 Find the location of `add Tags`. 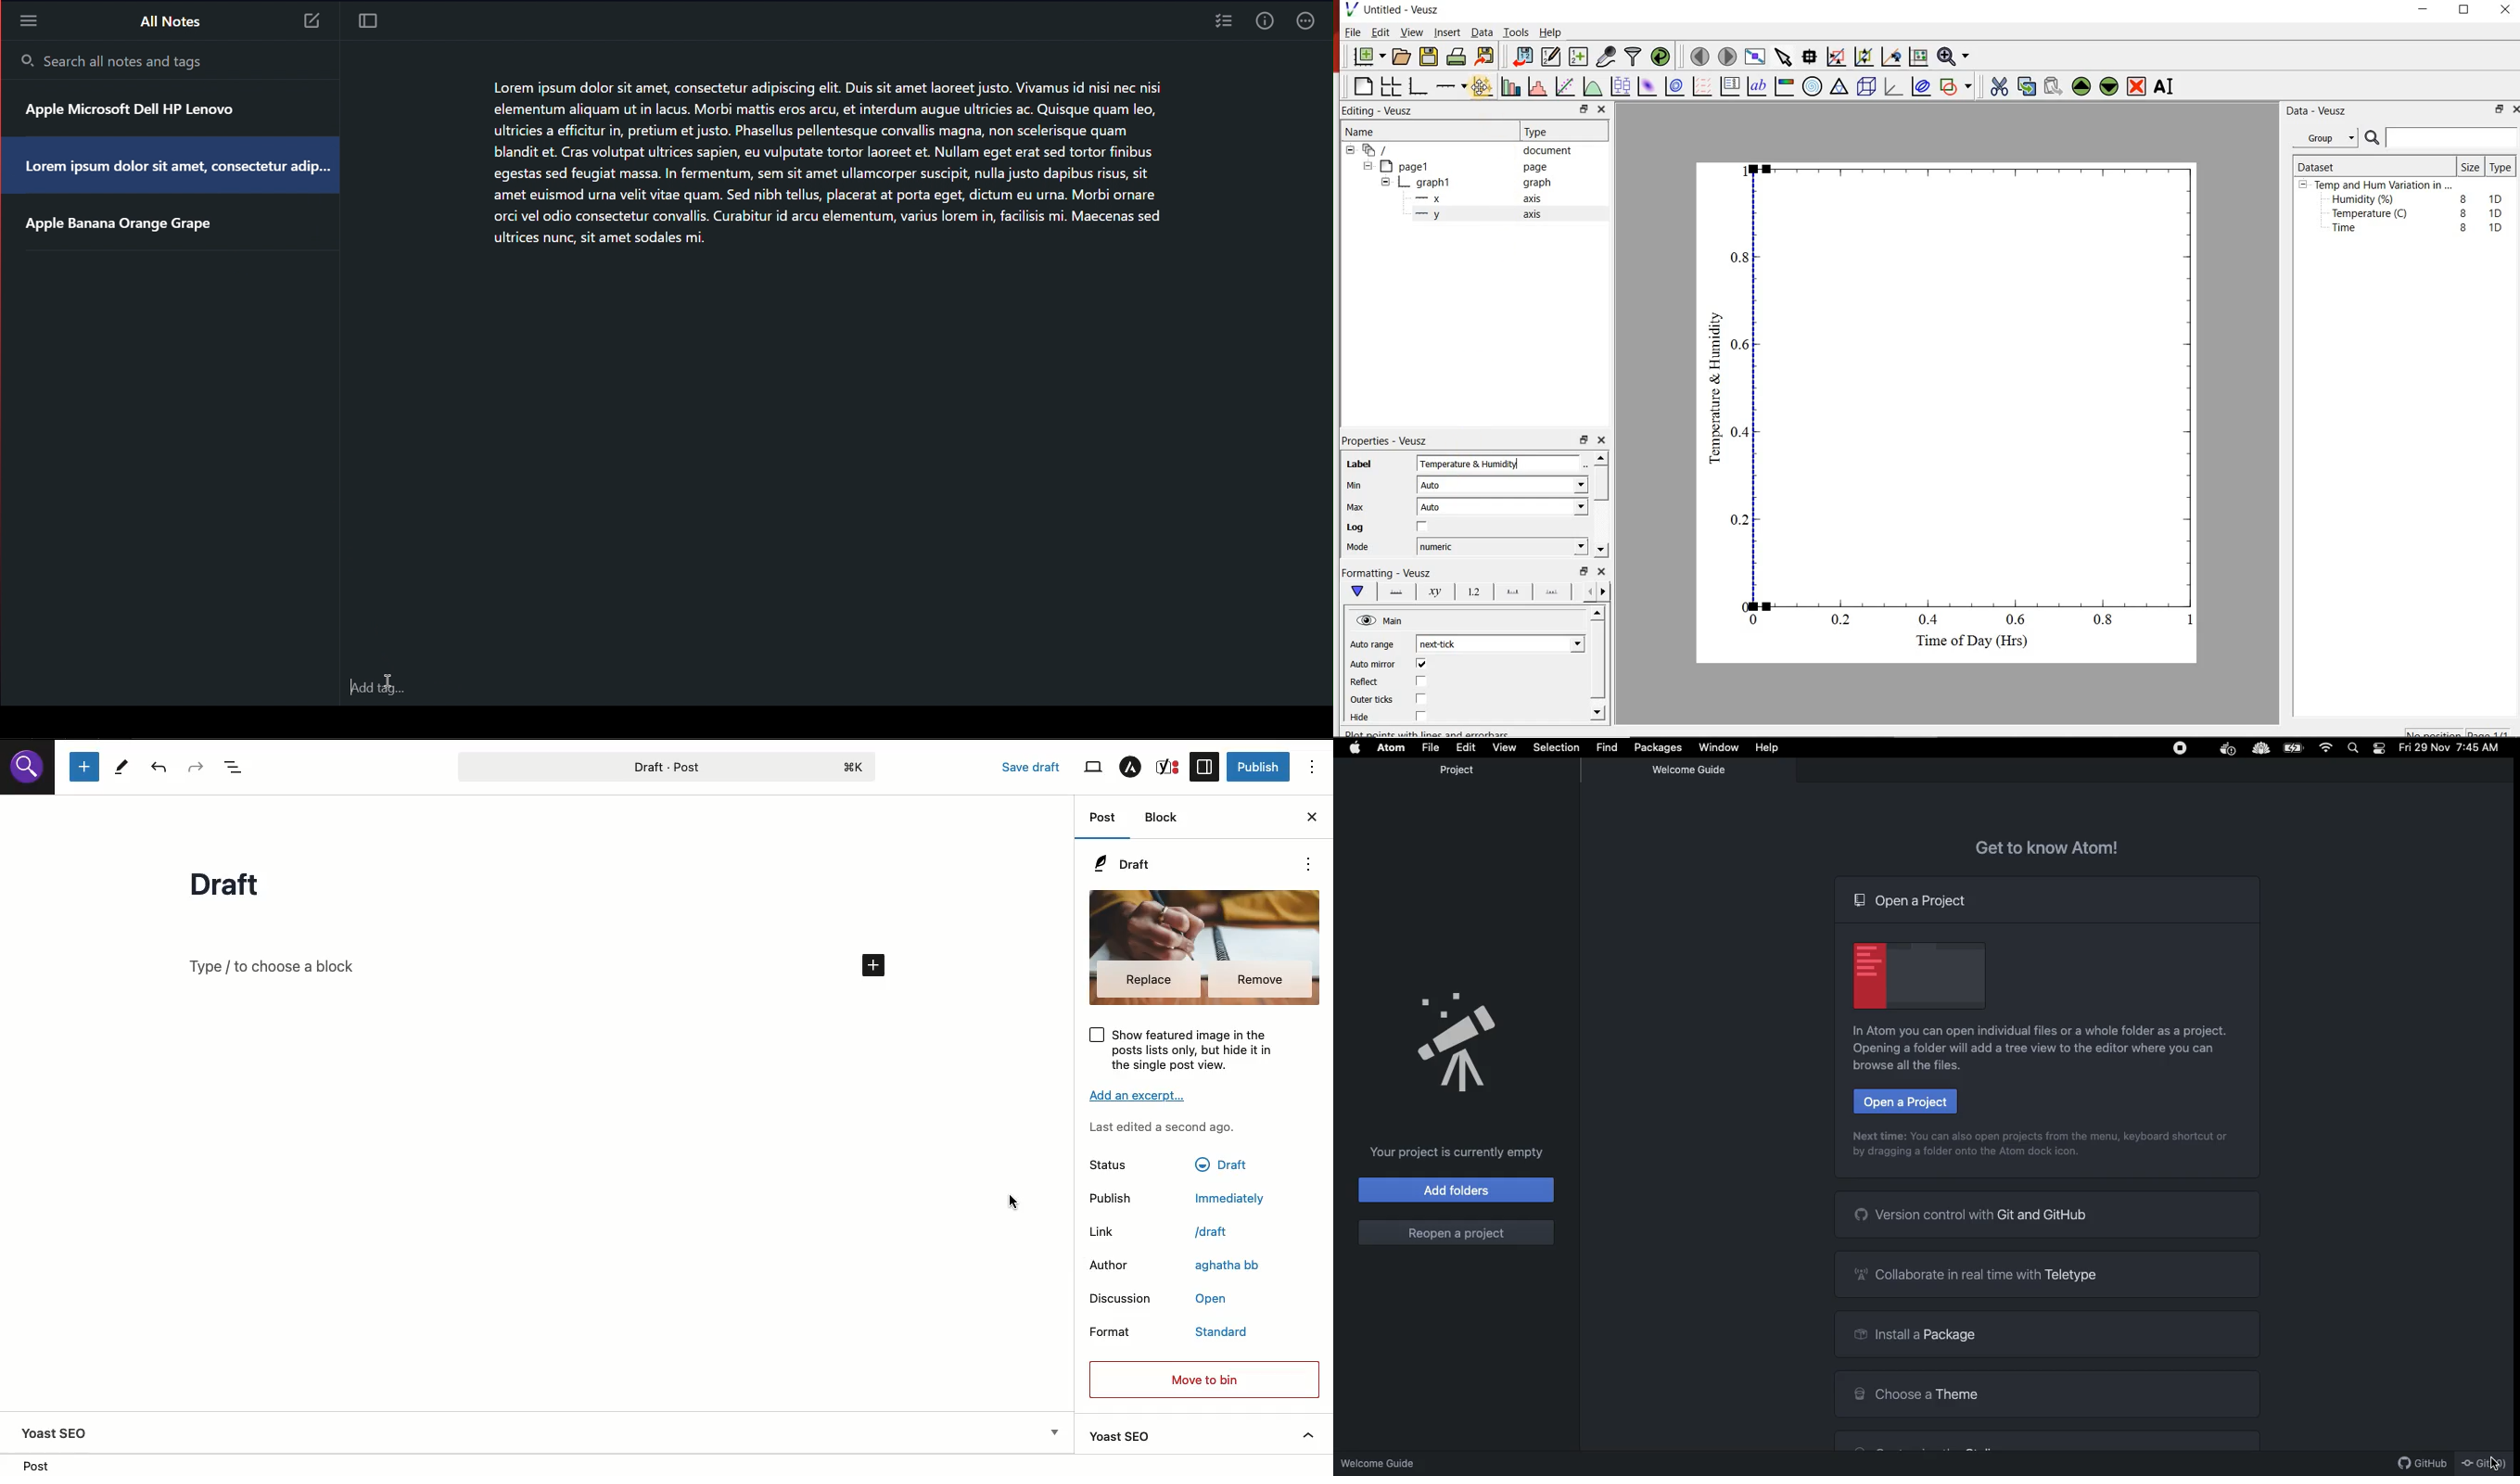

add Tags is located at coordinates (390, 689).